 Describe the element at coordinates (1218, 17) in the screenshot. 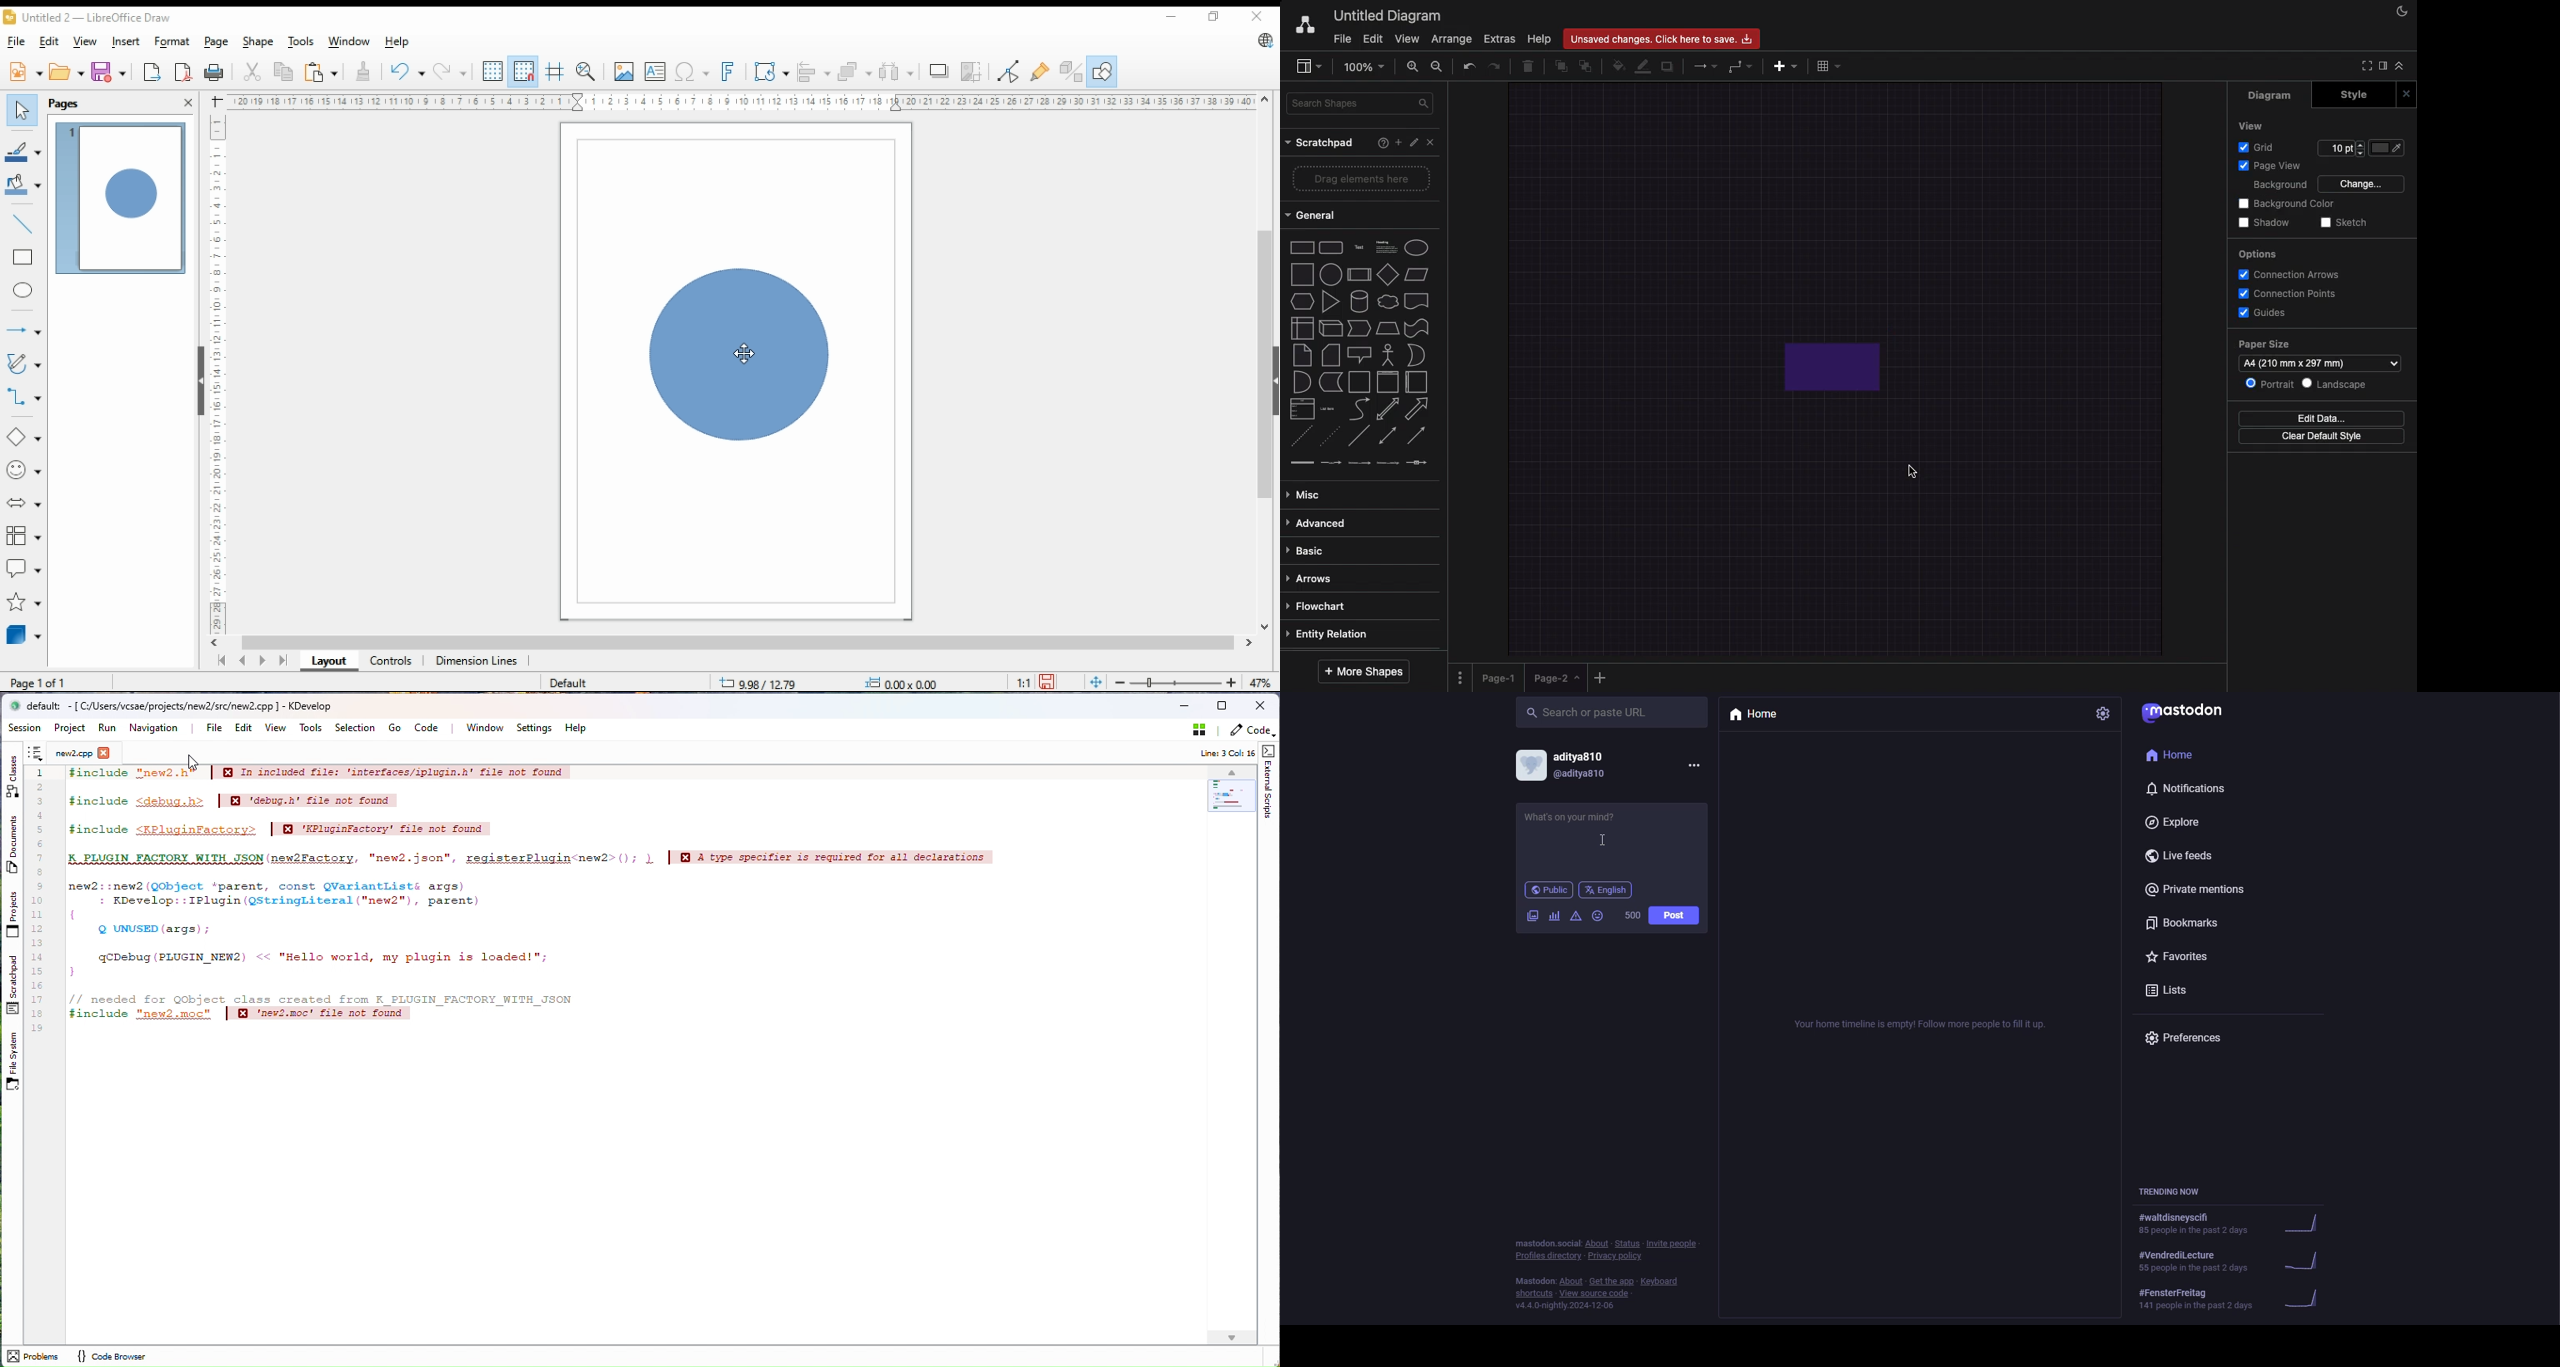

I see `restore` at that location.